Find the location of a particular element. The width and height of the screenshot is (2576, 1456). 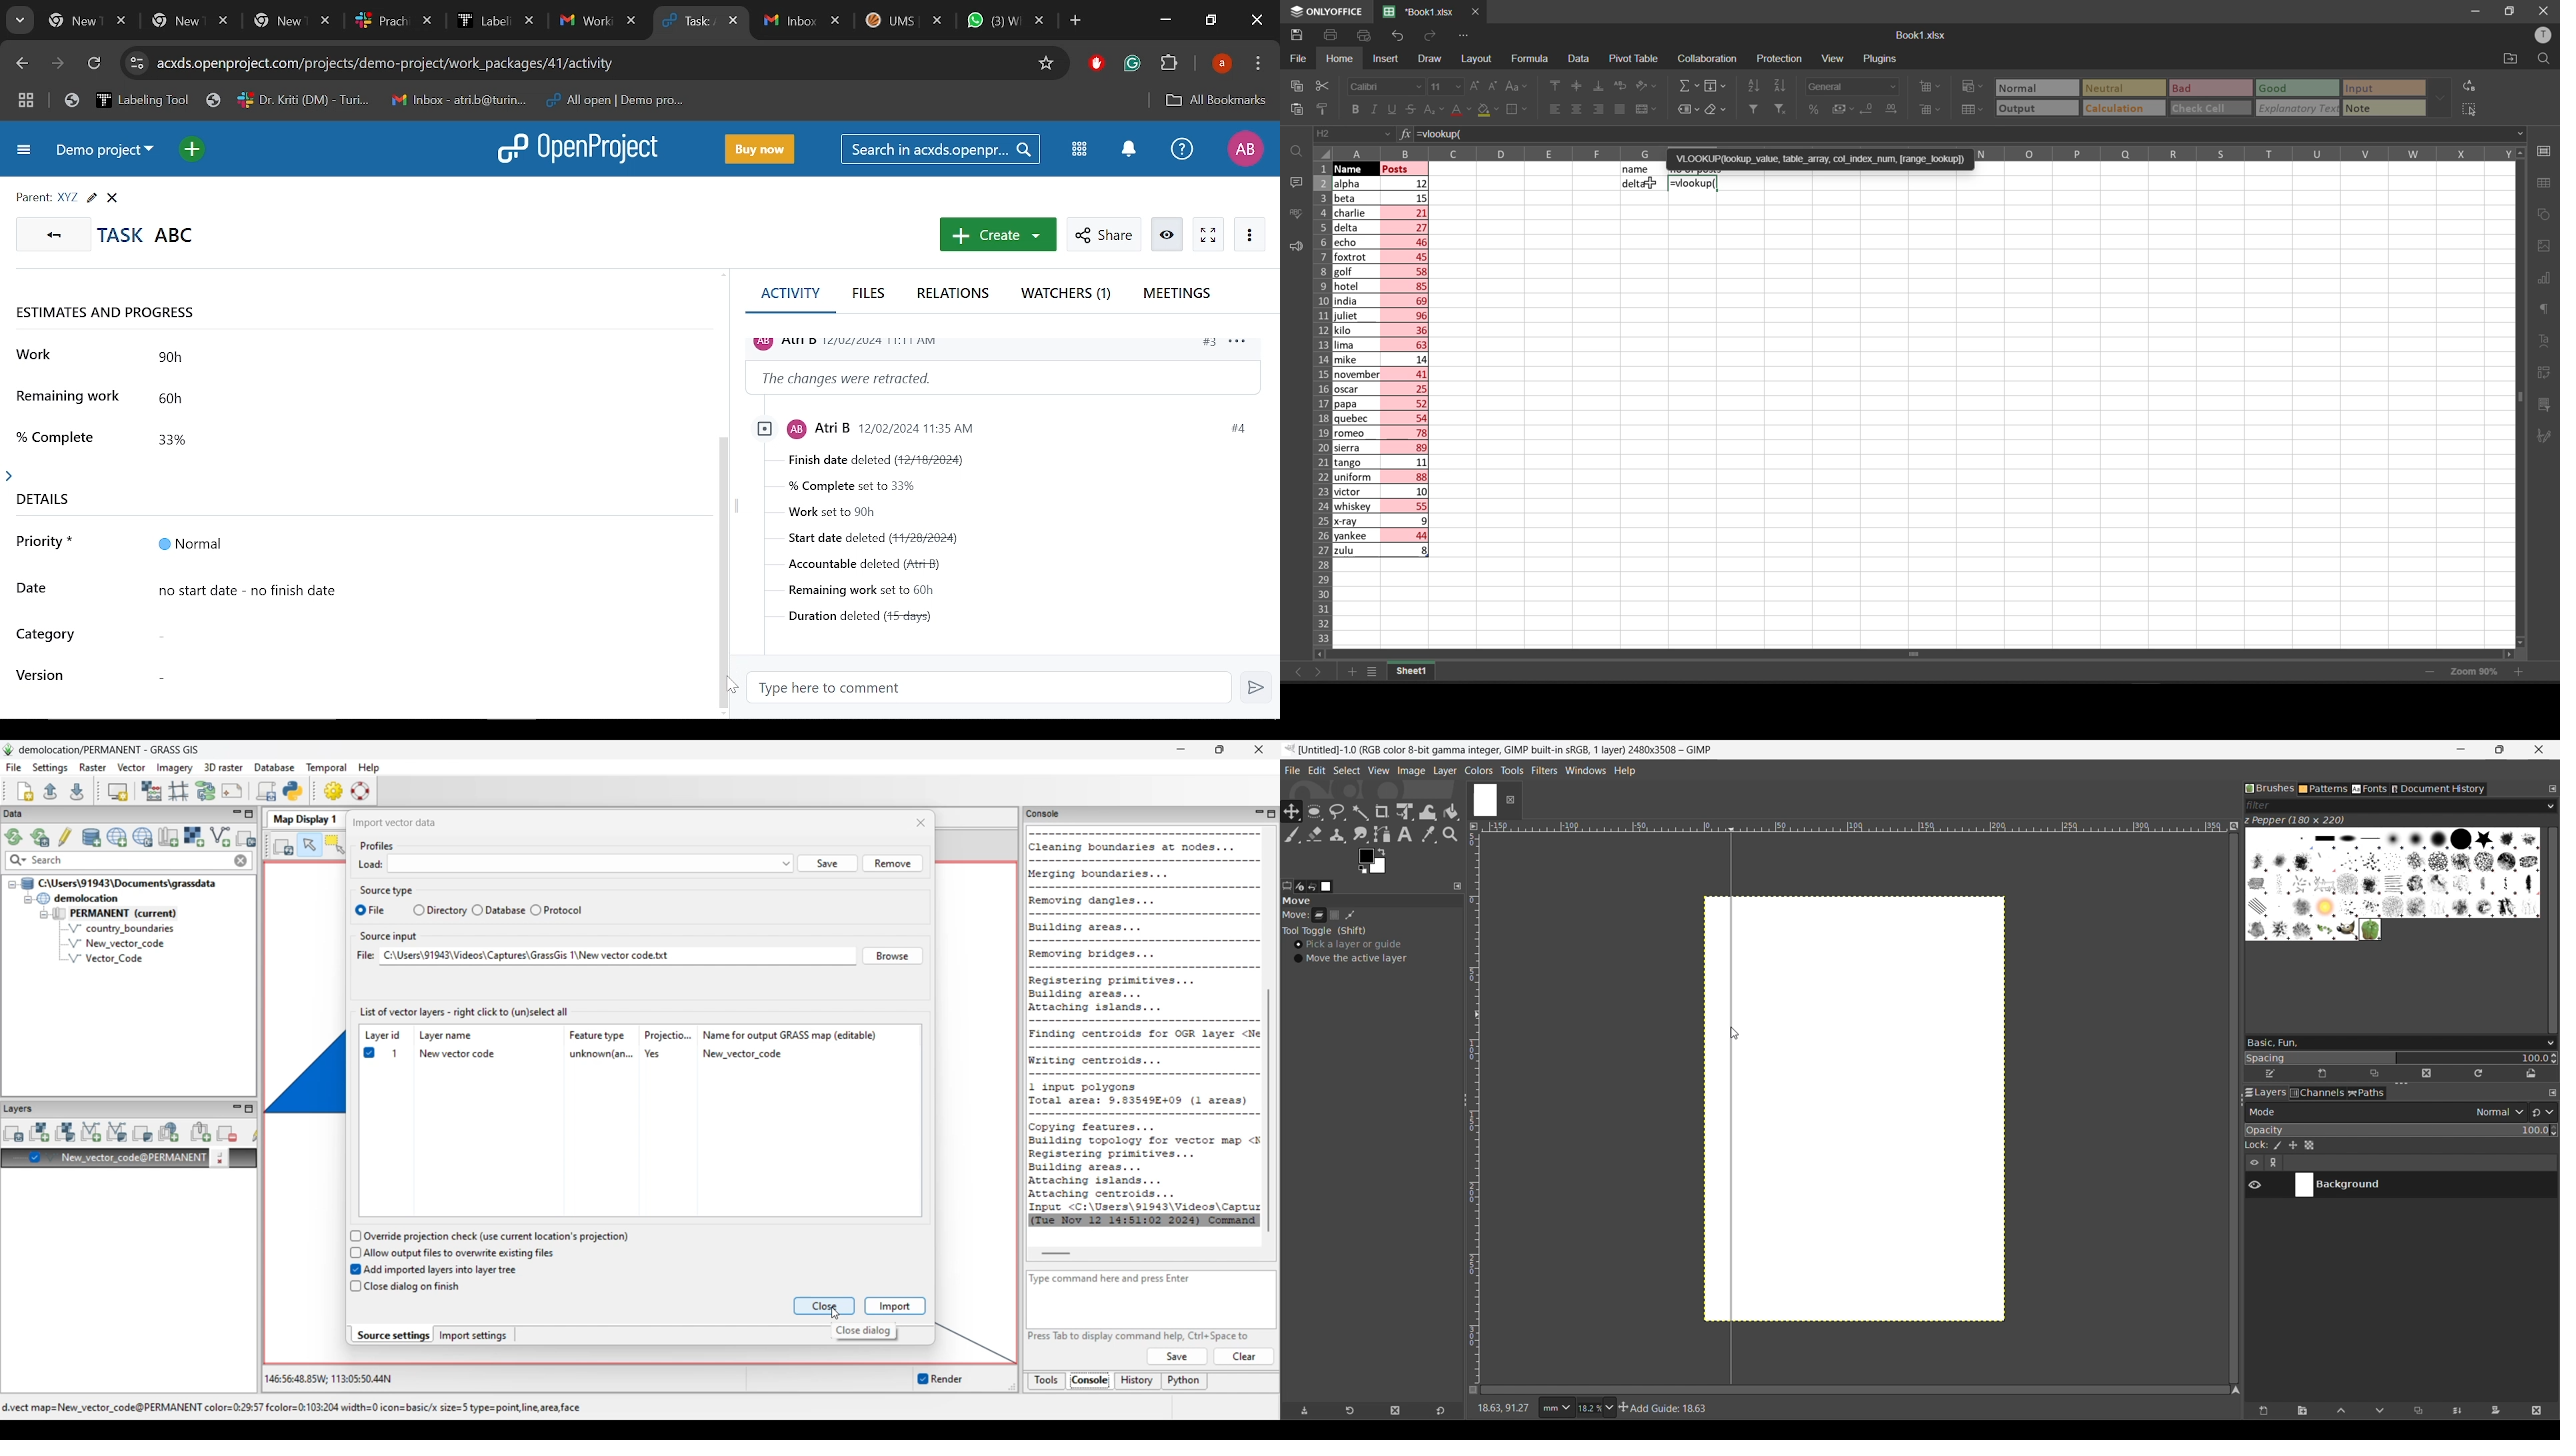

Buy now is located at coordinates (762, 150).